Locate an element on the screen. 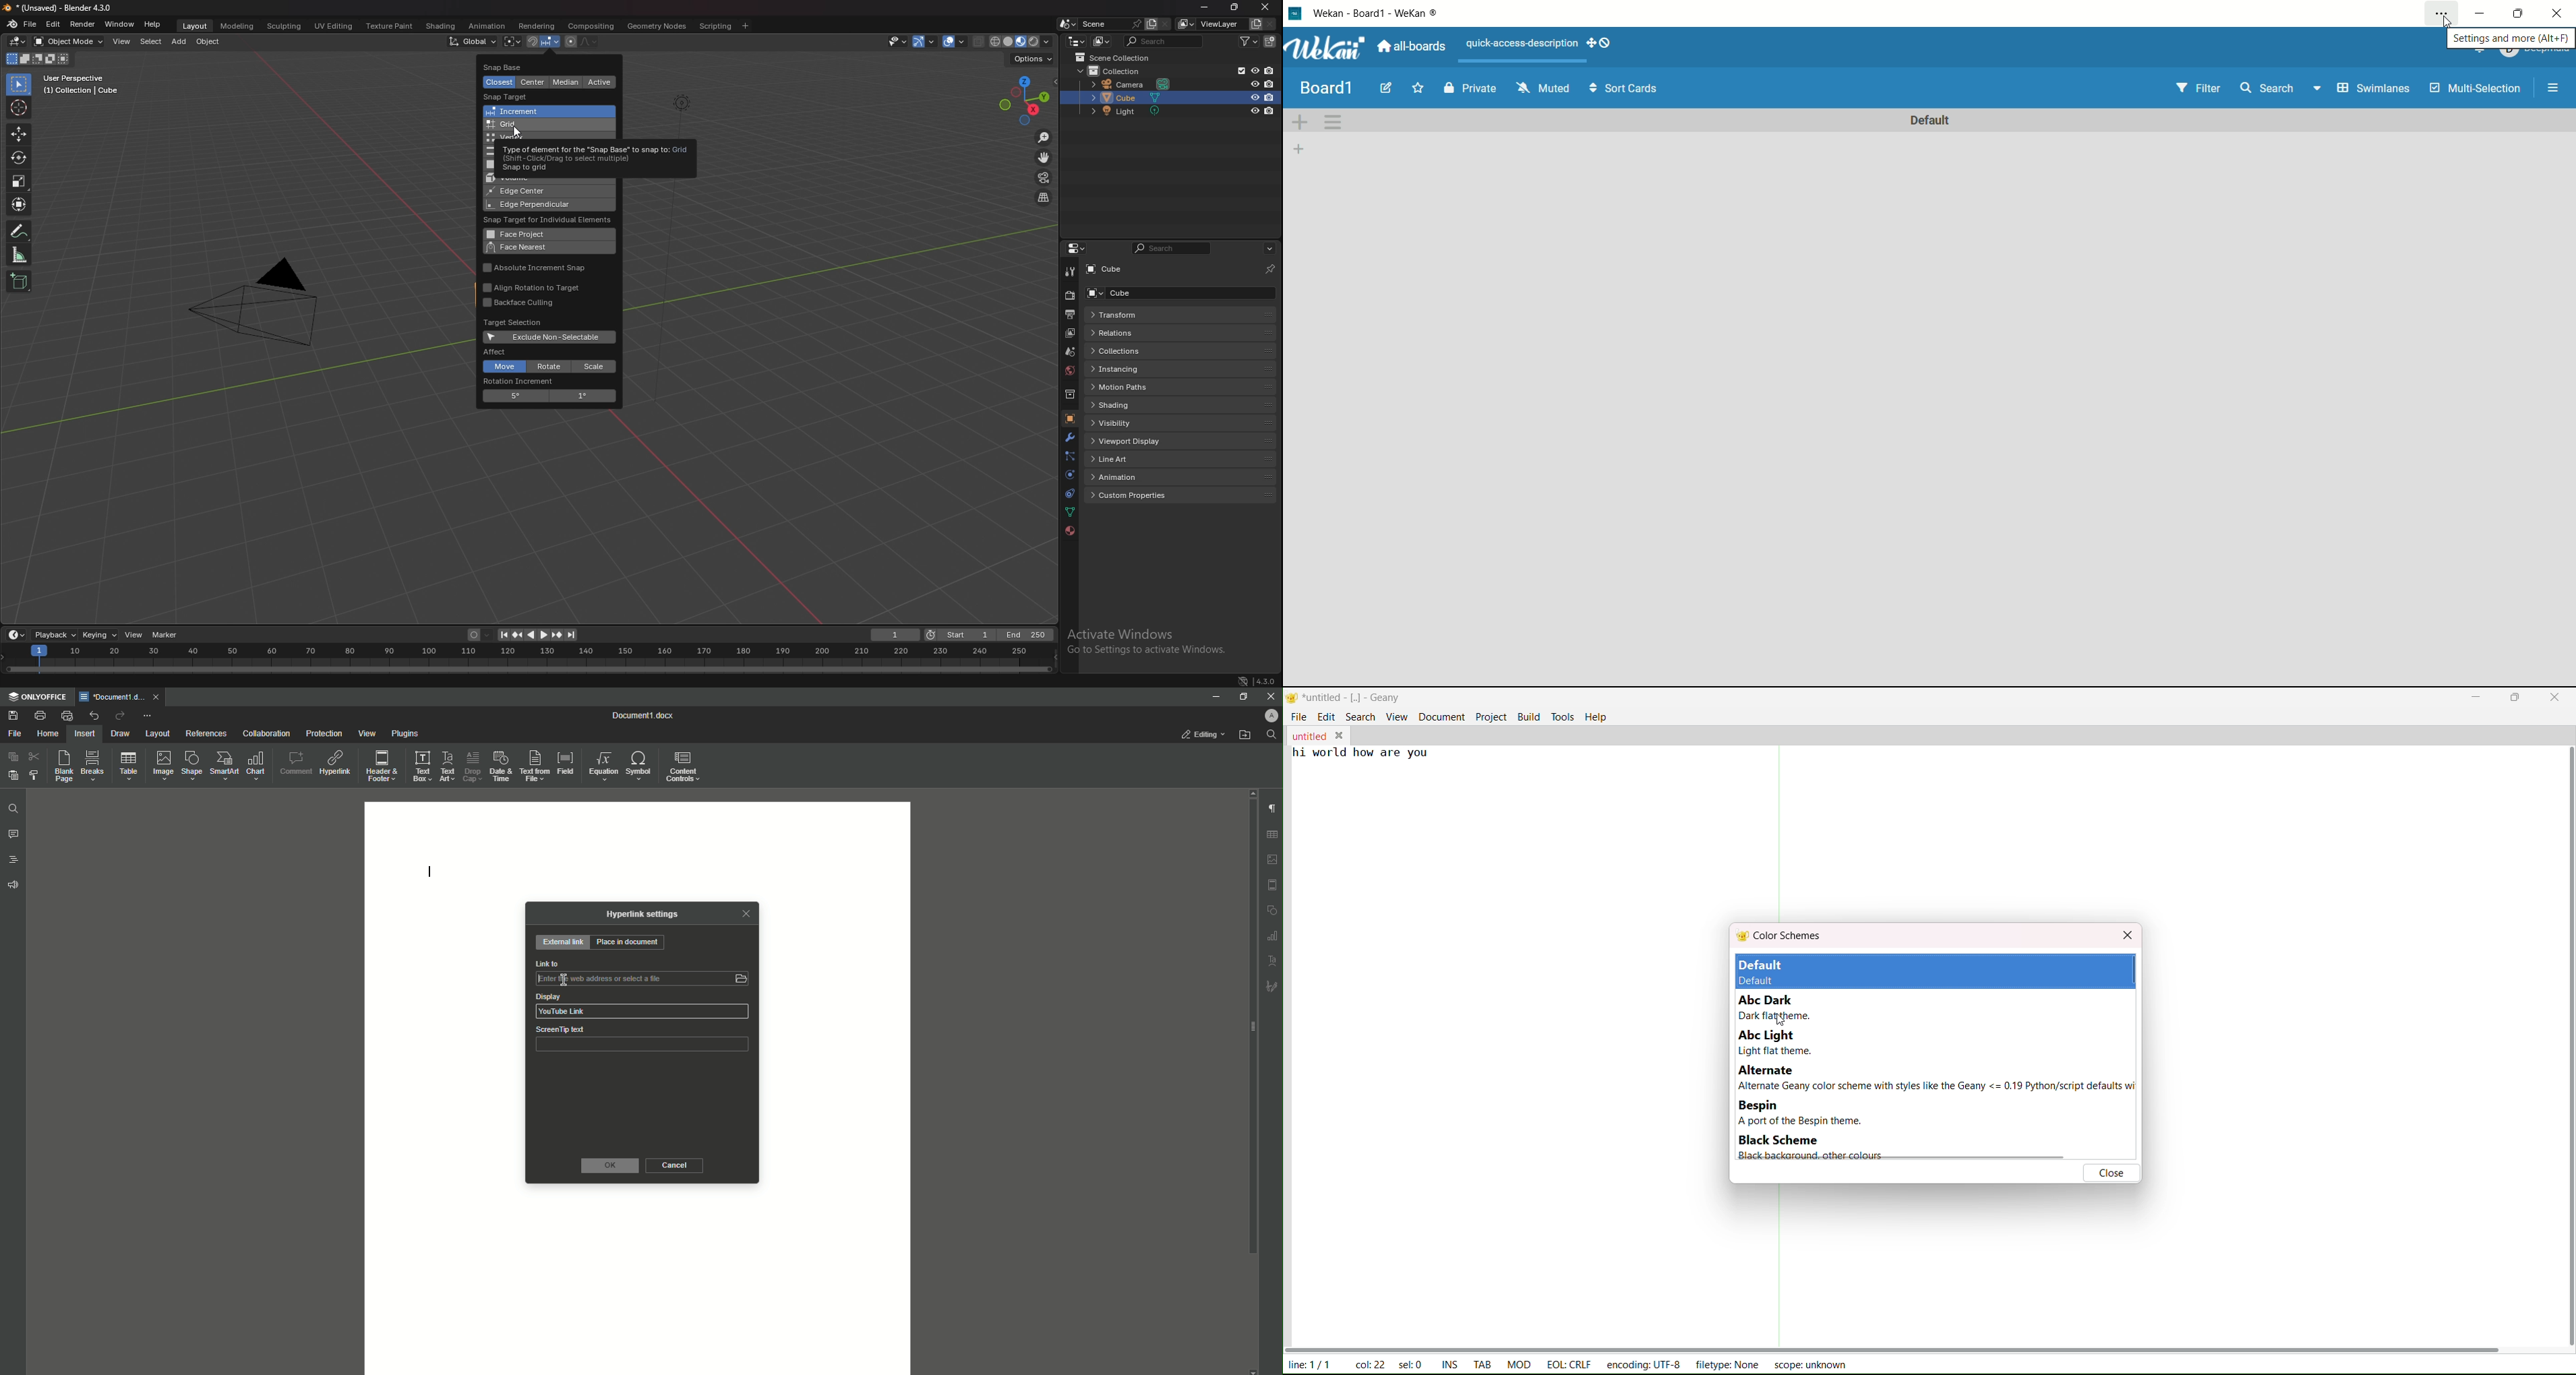  Document1.docx is located at coordinates (646, 715).